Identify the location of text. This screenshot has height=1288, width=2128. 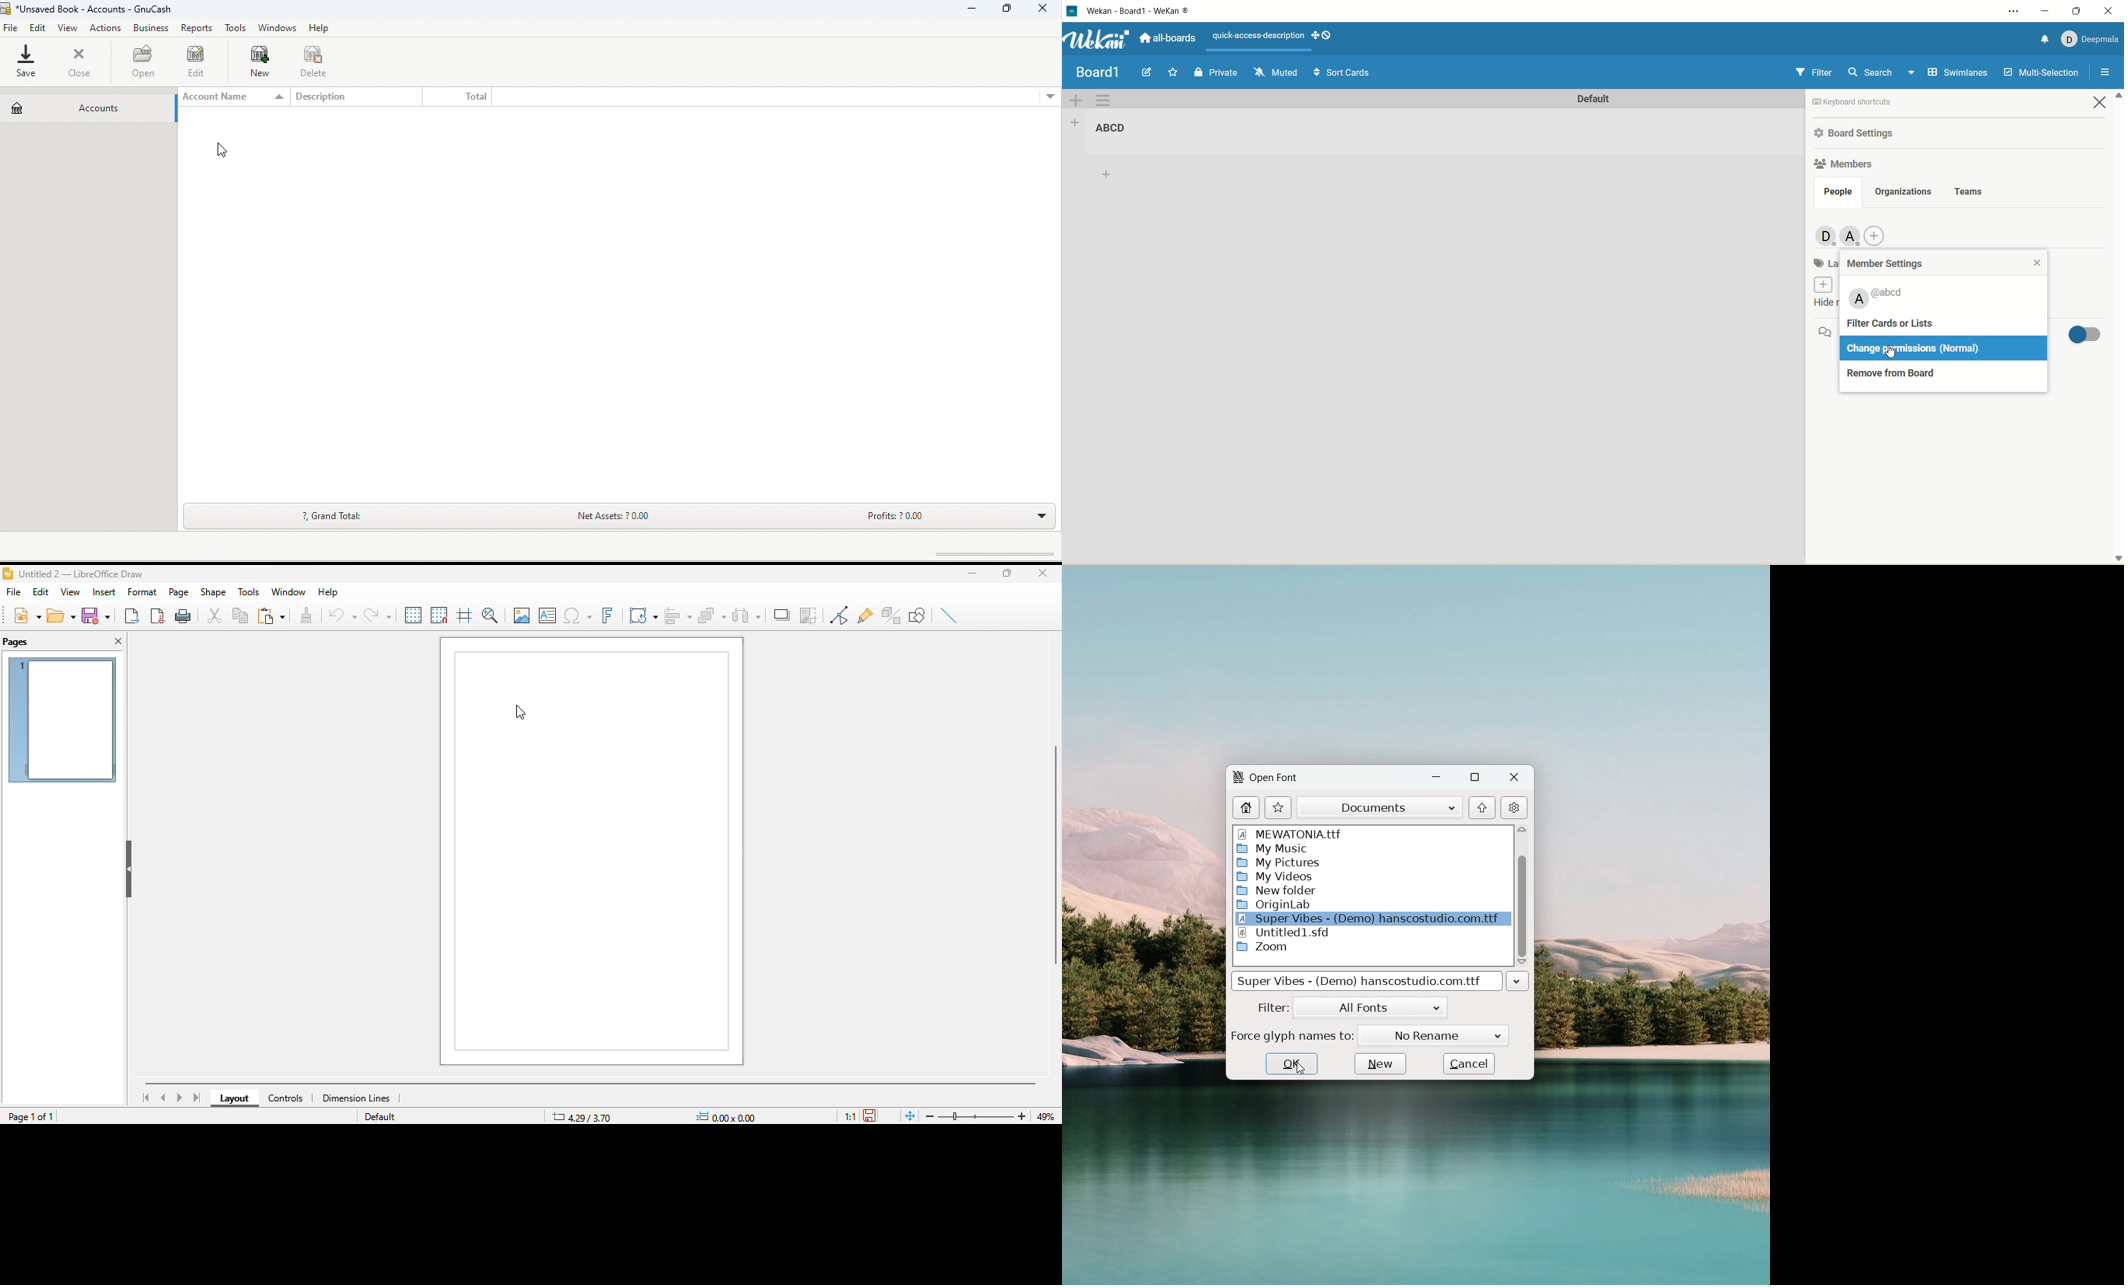
(1256, 34).